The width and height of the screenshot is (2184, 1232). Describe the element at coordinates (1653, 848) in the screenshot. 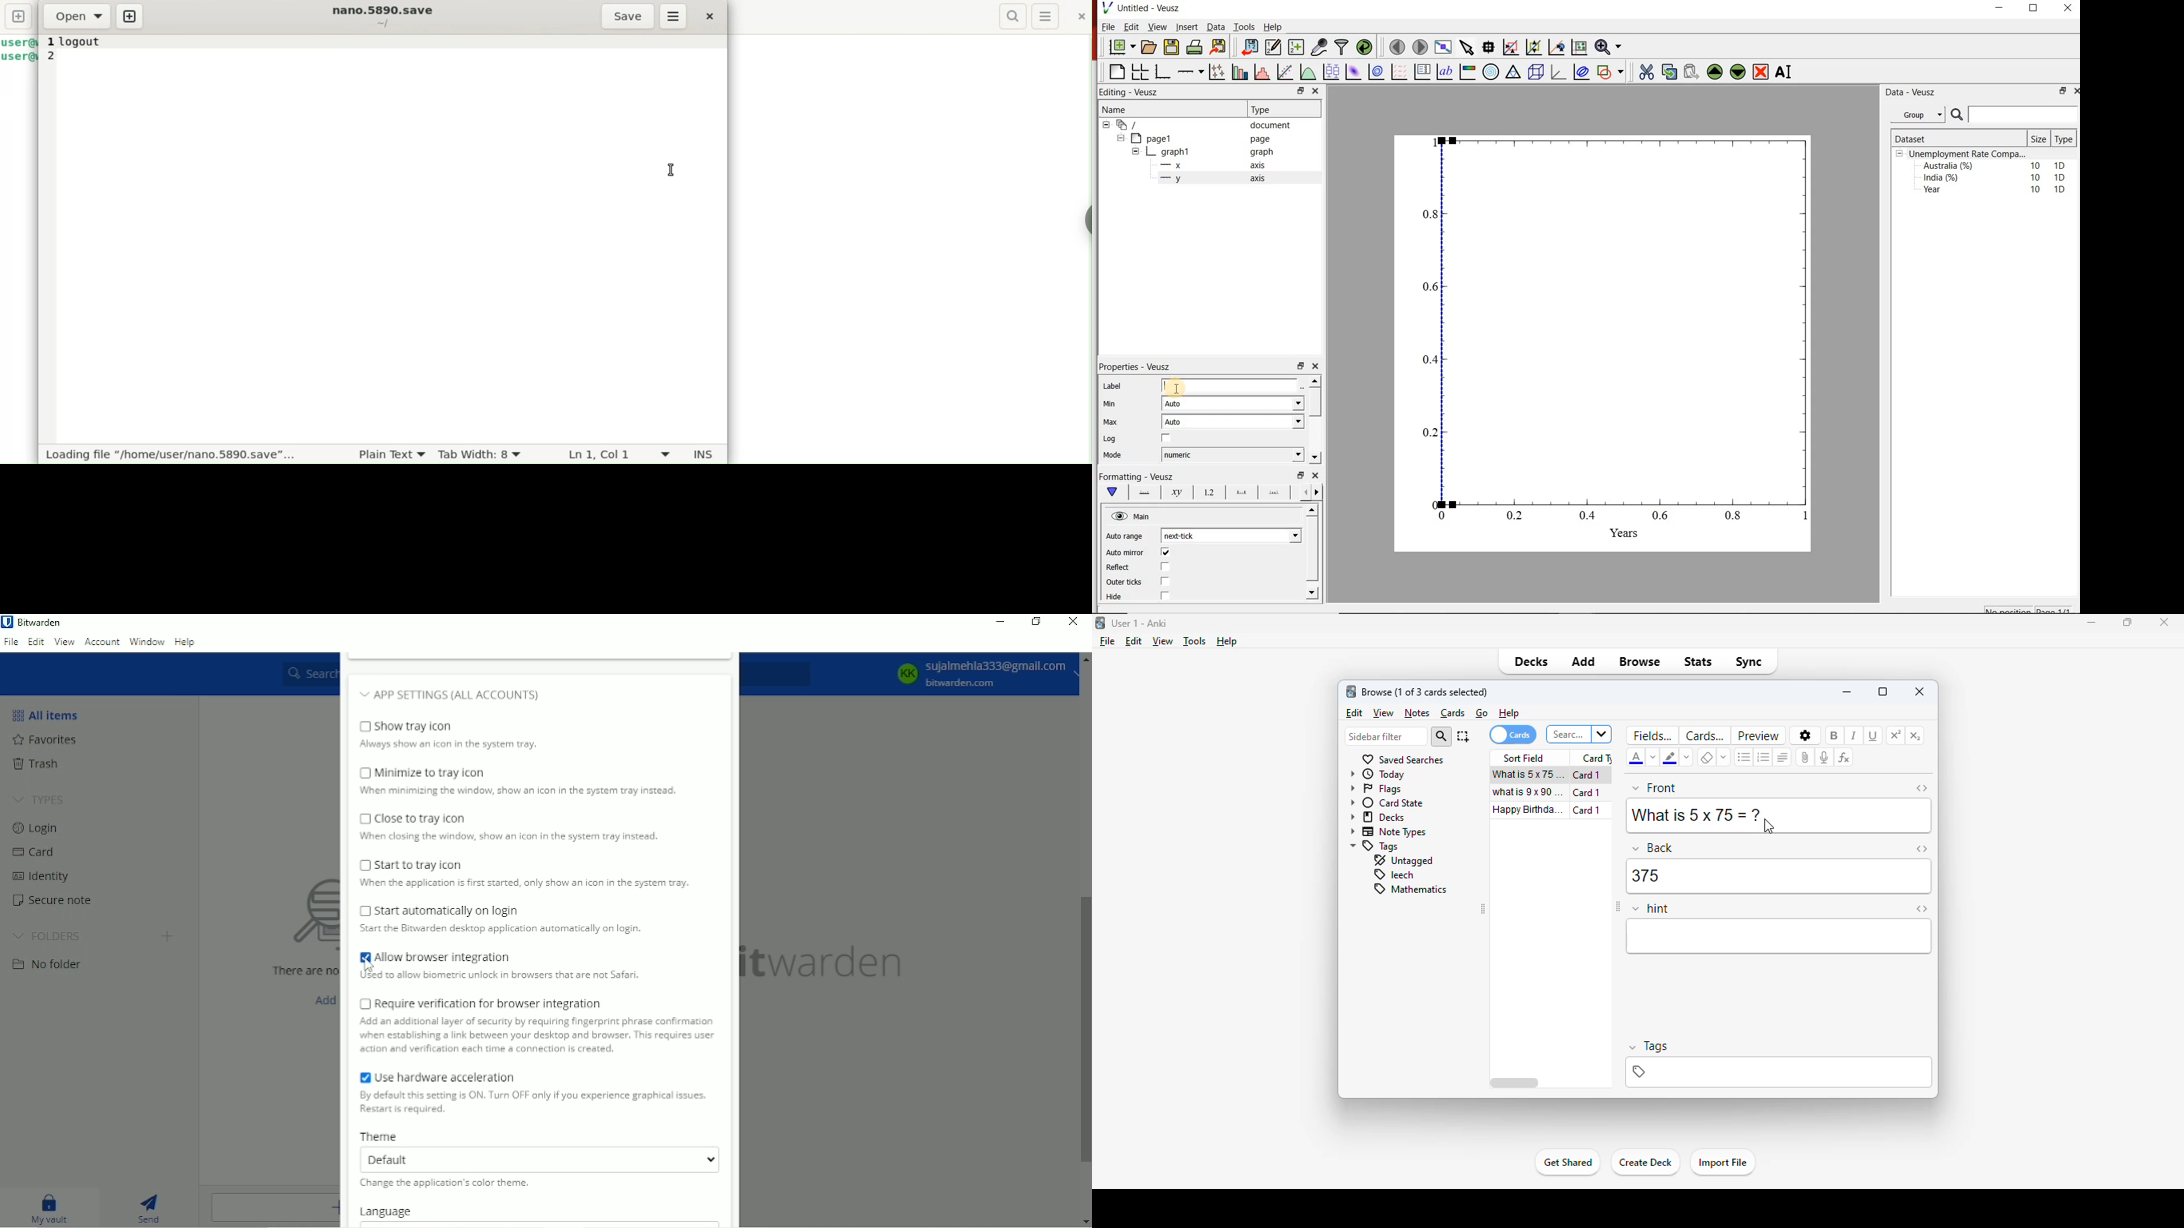

I see `back` at that location.